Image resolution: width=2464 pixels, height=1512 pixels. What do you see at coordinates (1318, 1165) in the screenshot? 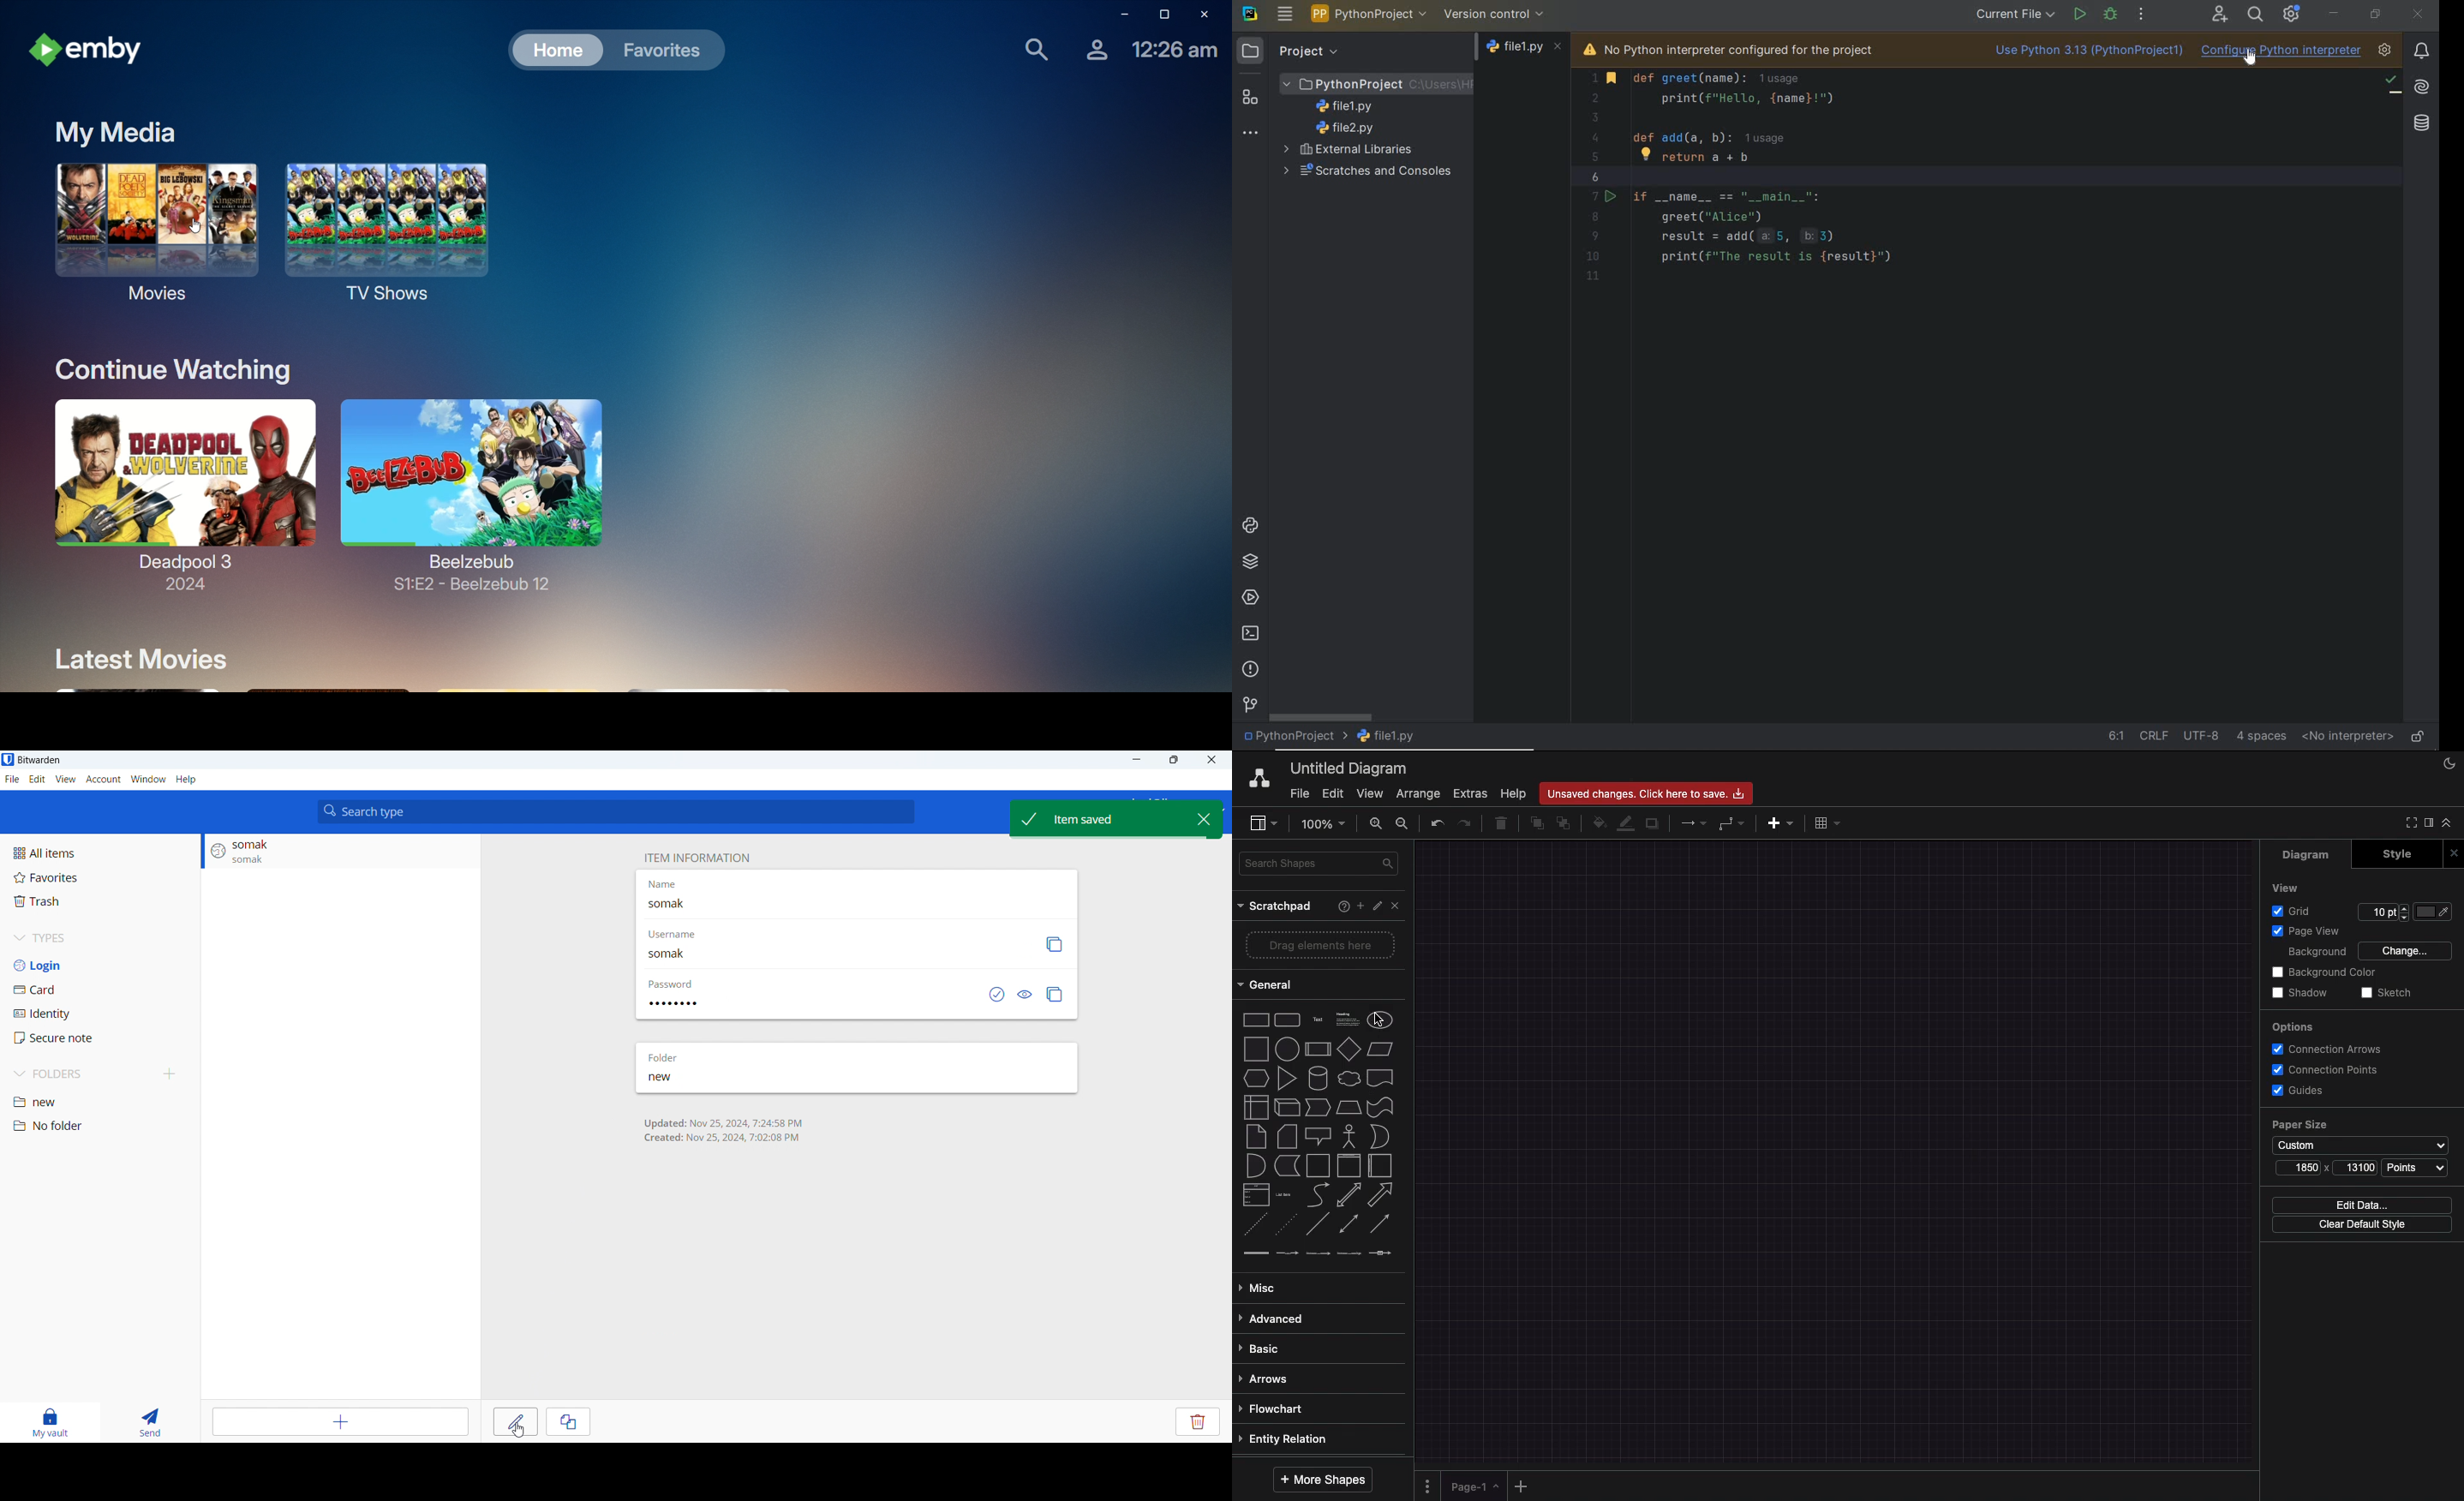
I see `Container` at bounding box center [1318, 1165].